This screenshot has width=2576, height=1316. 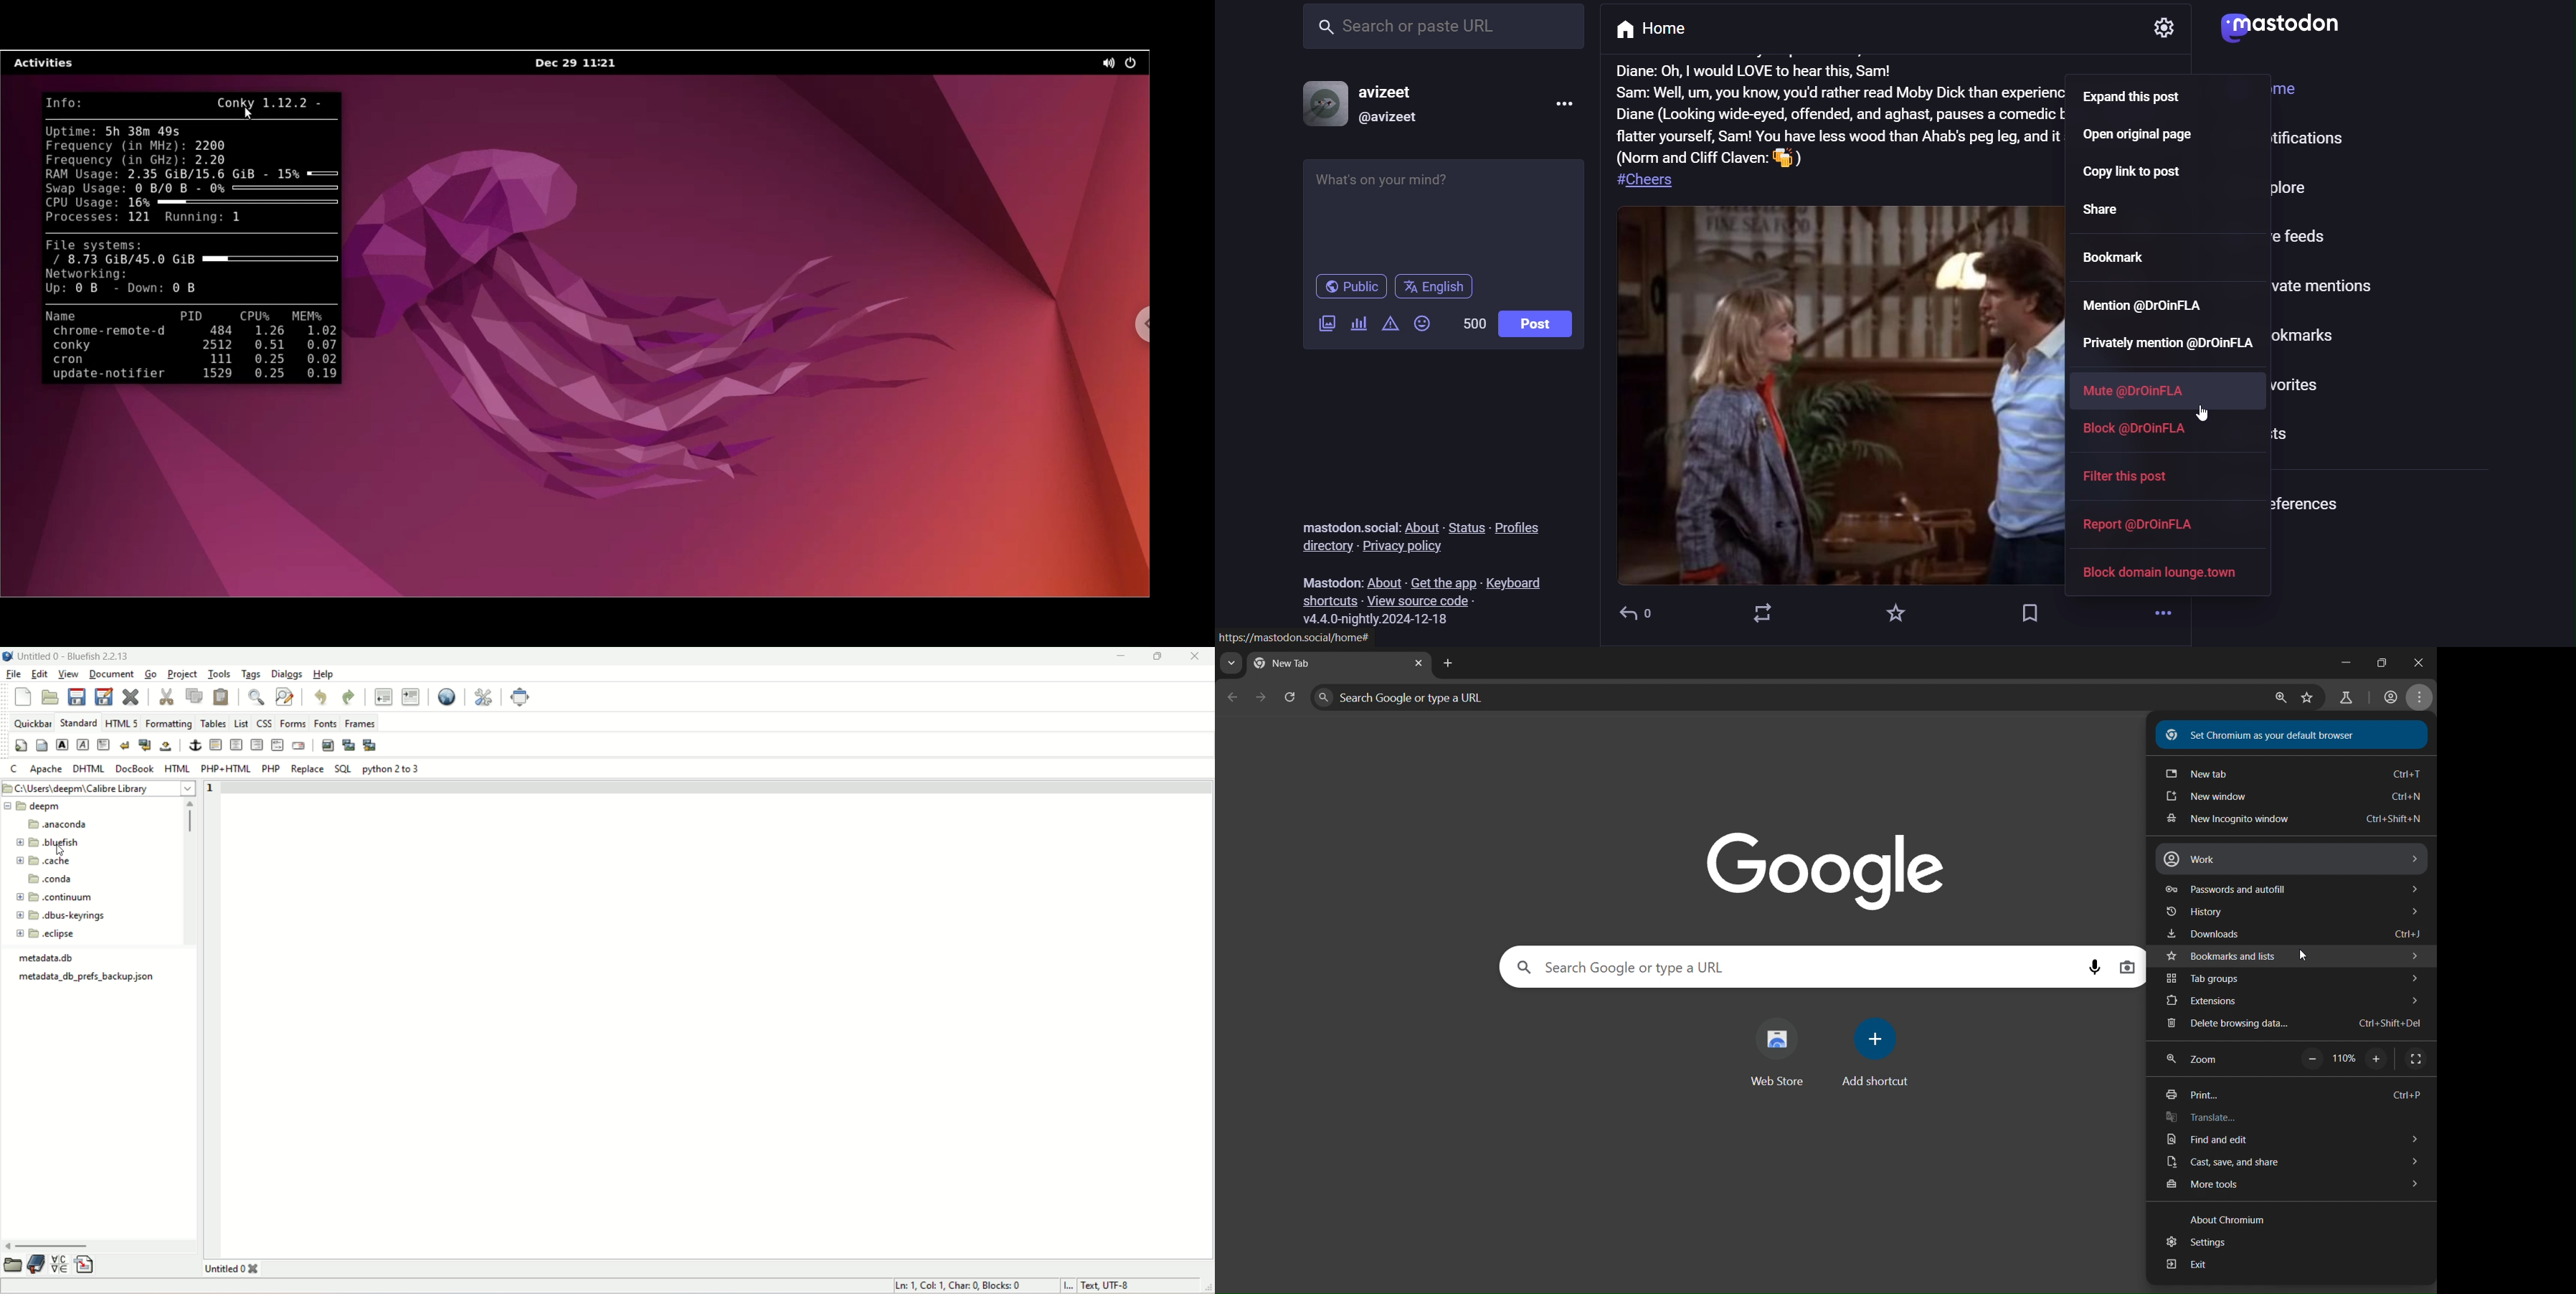 I want to click on mastodon.social, so click(x=1344, y=521).